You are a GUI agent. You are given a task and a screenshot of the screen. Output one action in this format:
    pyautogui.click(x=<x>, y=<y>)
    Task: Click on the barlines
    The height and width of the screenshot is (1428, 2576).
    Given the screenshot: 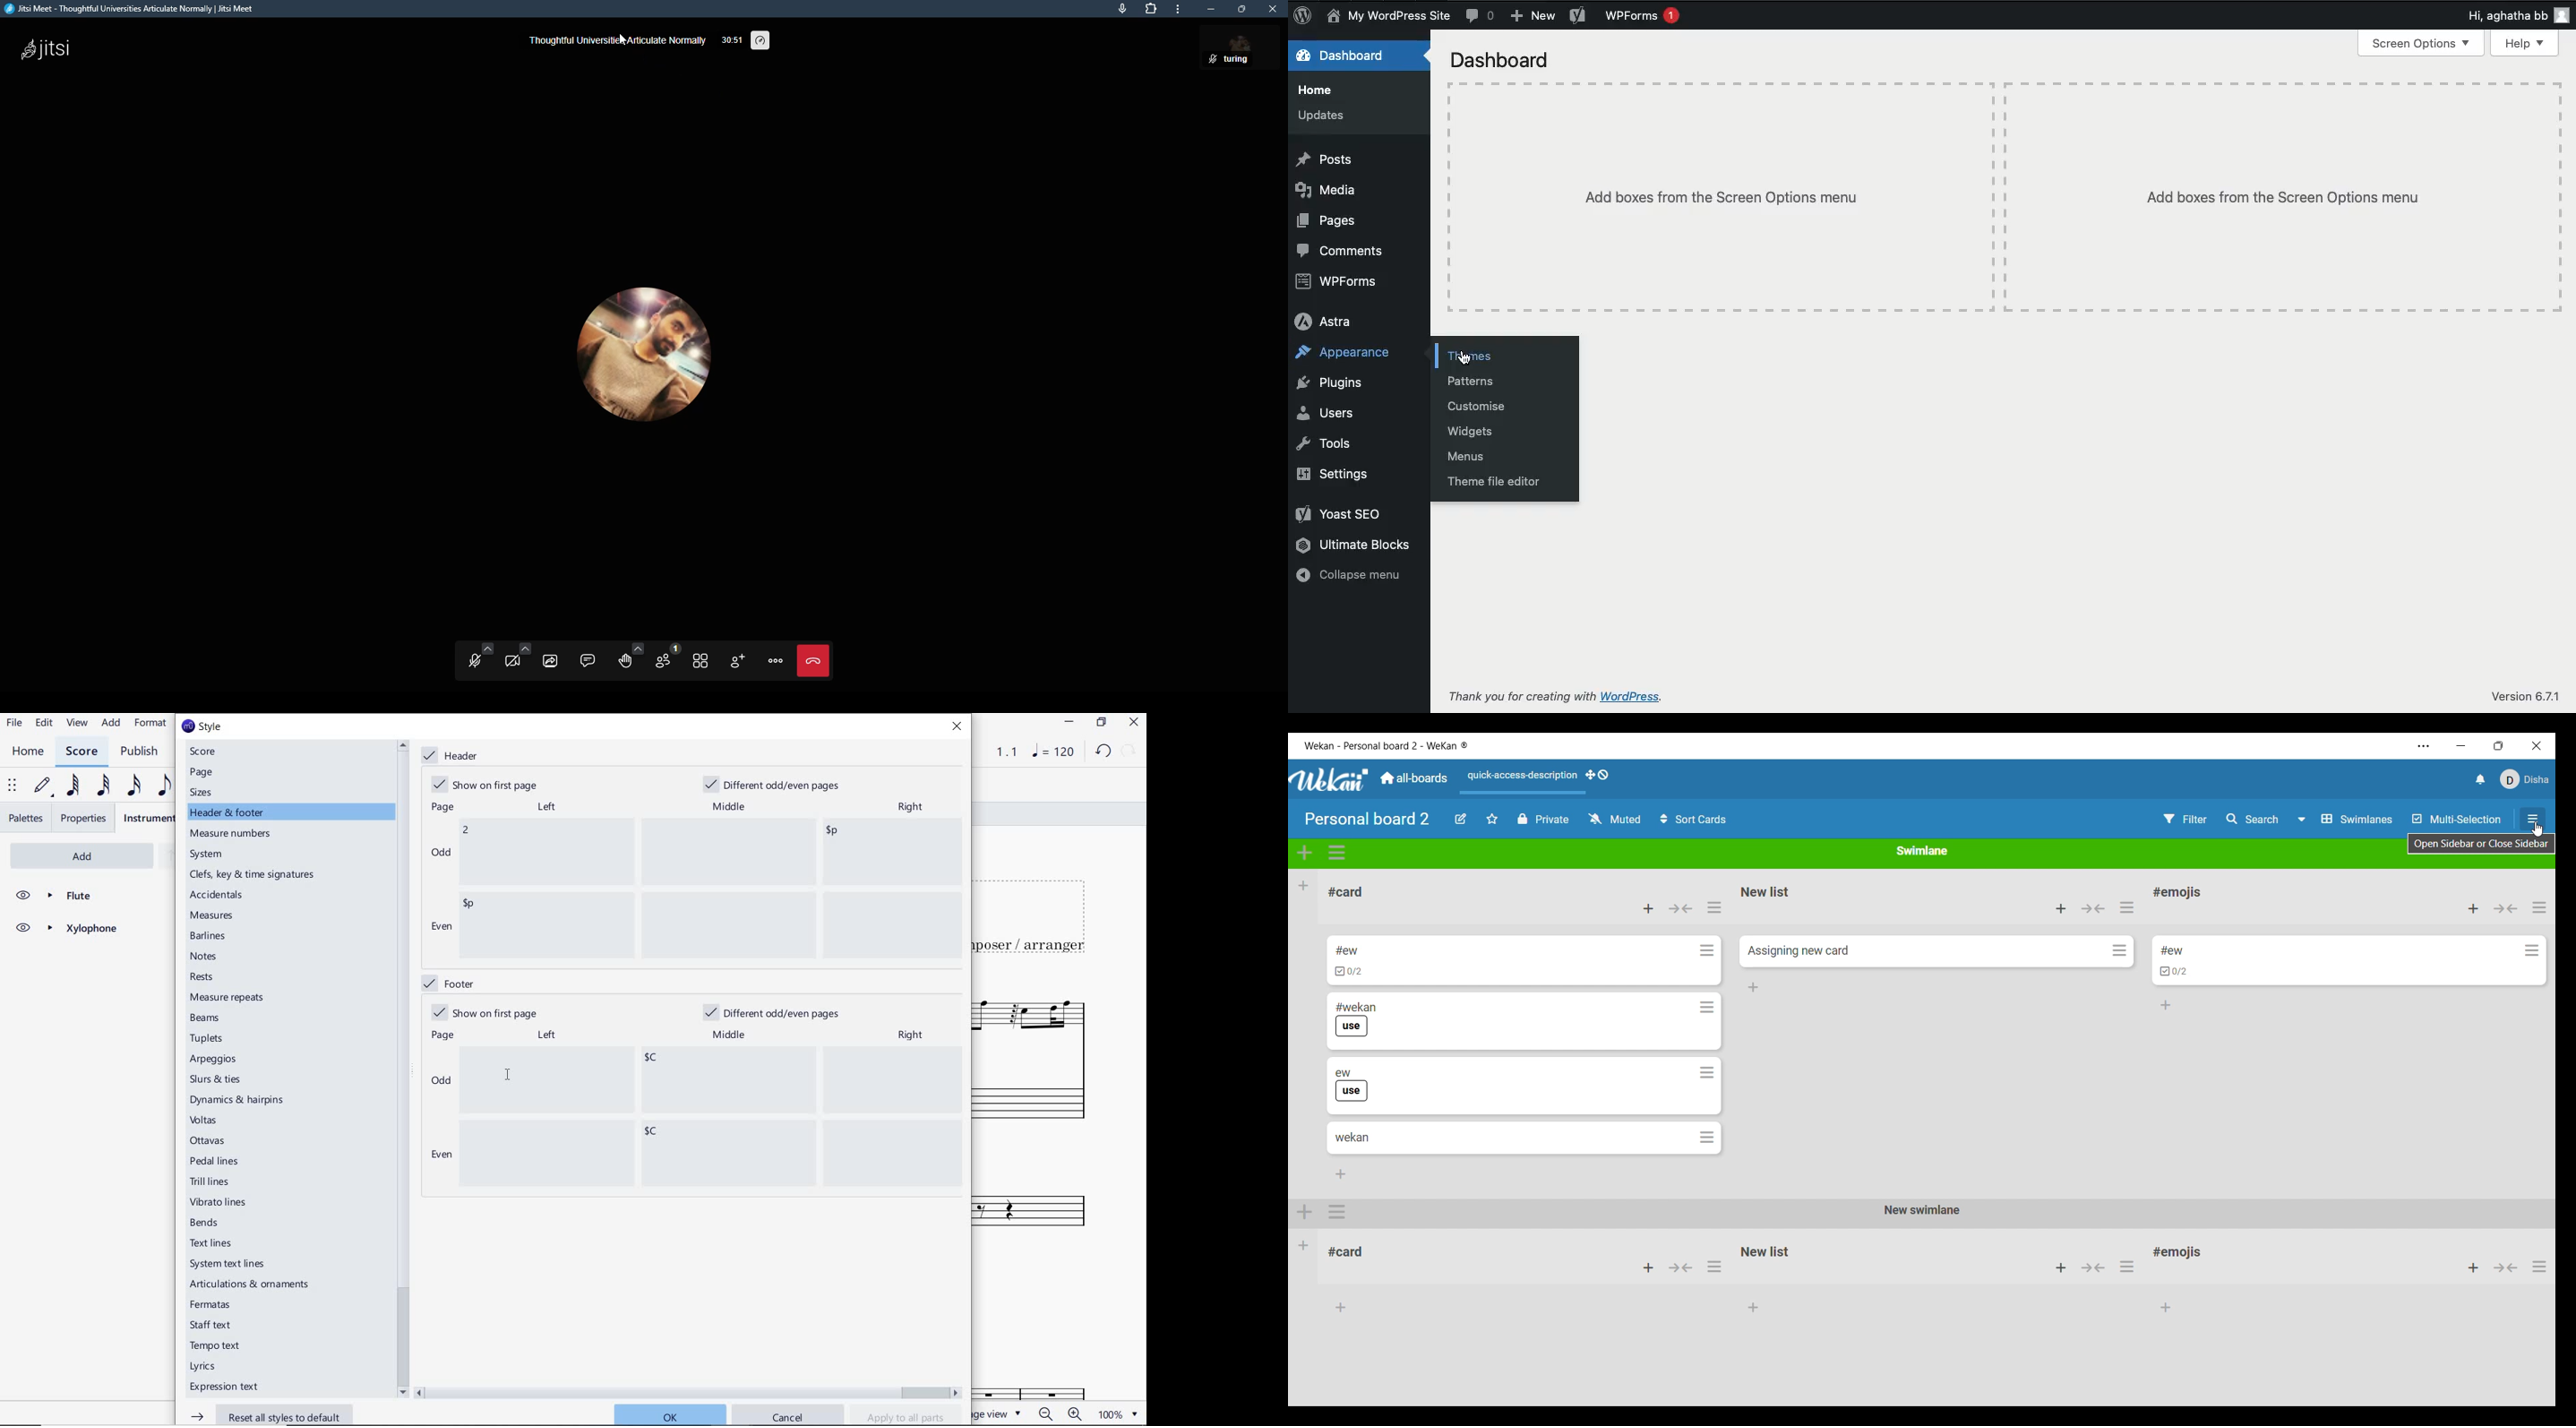 What is the action you would take?
    pyautogui.click(x=210, y=937)
    